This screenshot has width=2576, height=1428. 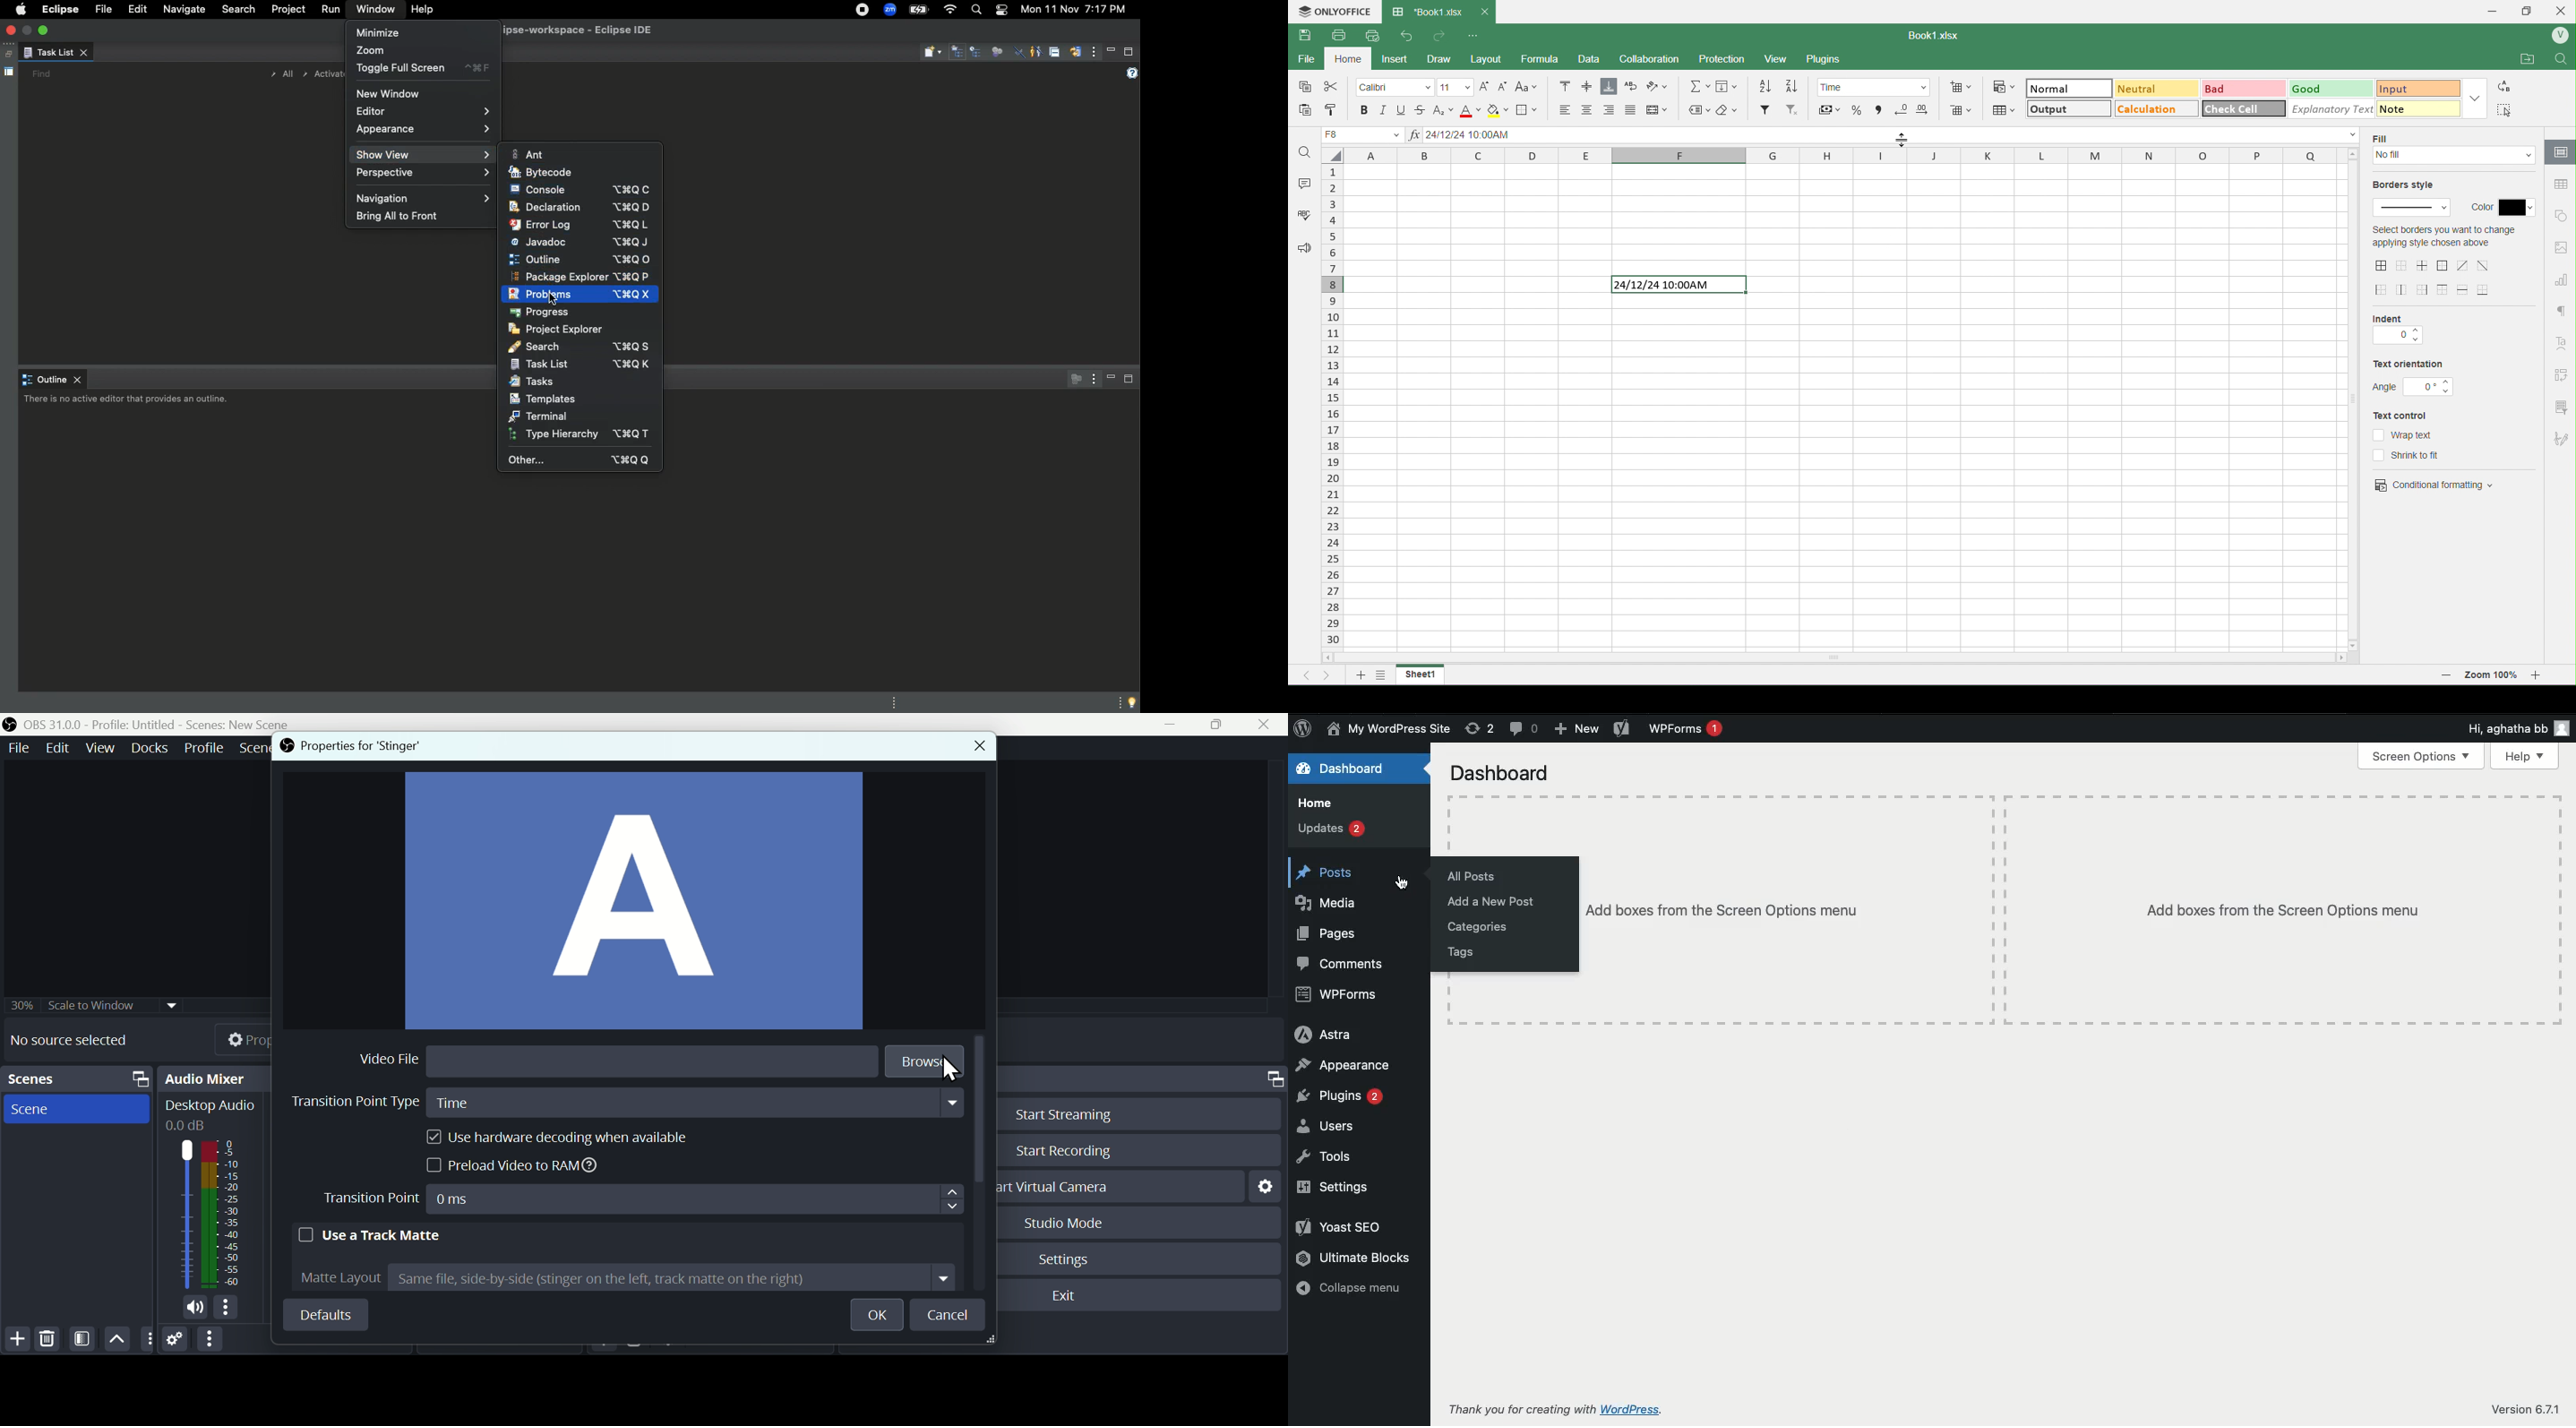 What do you see at coordinates (1731, 87) in the screenshot?
I see `Fill` at bounding box center [1731, 87].